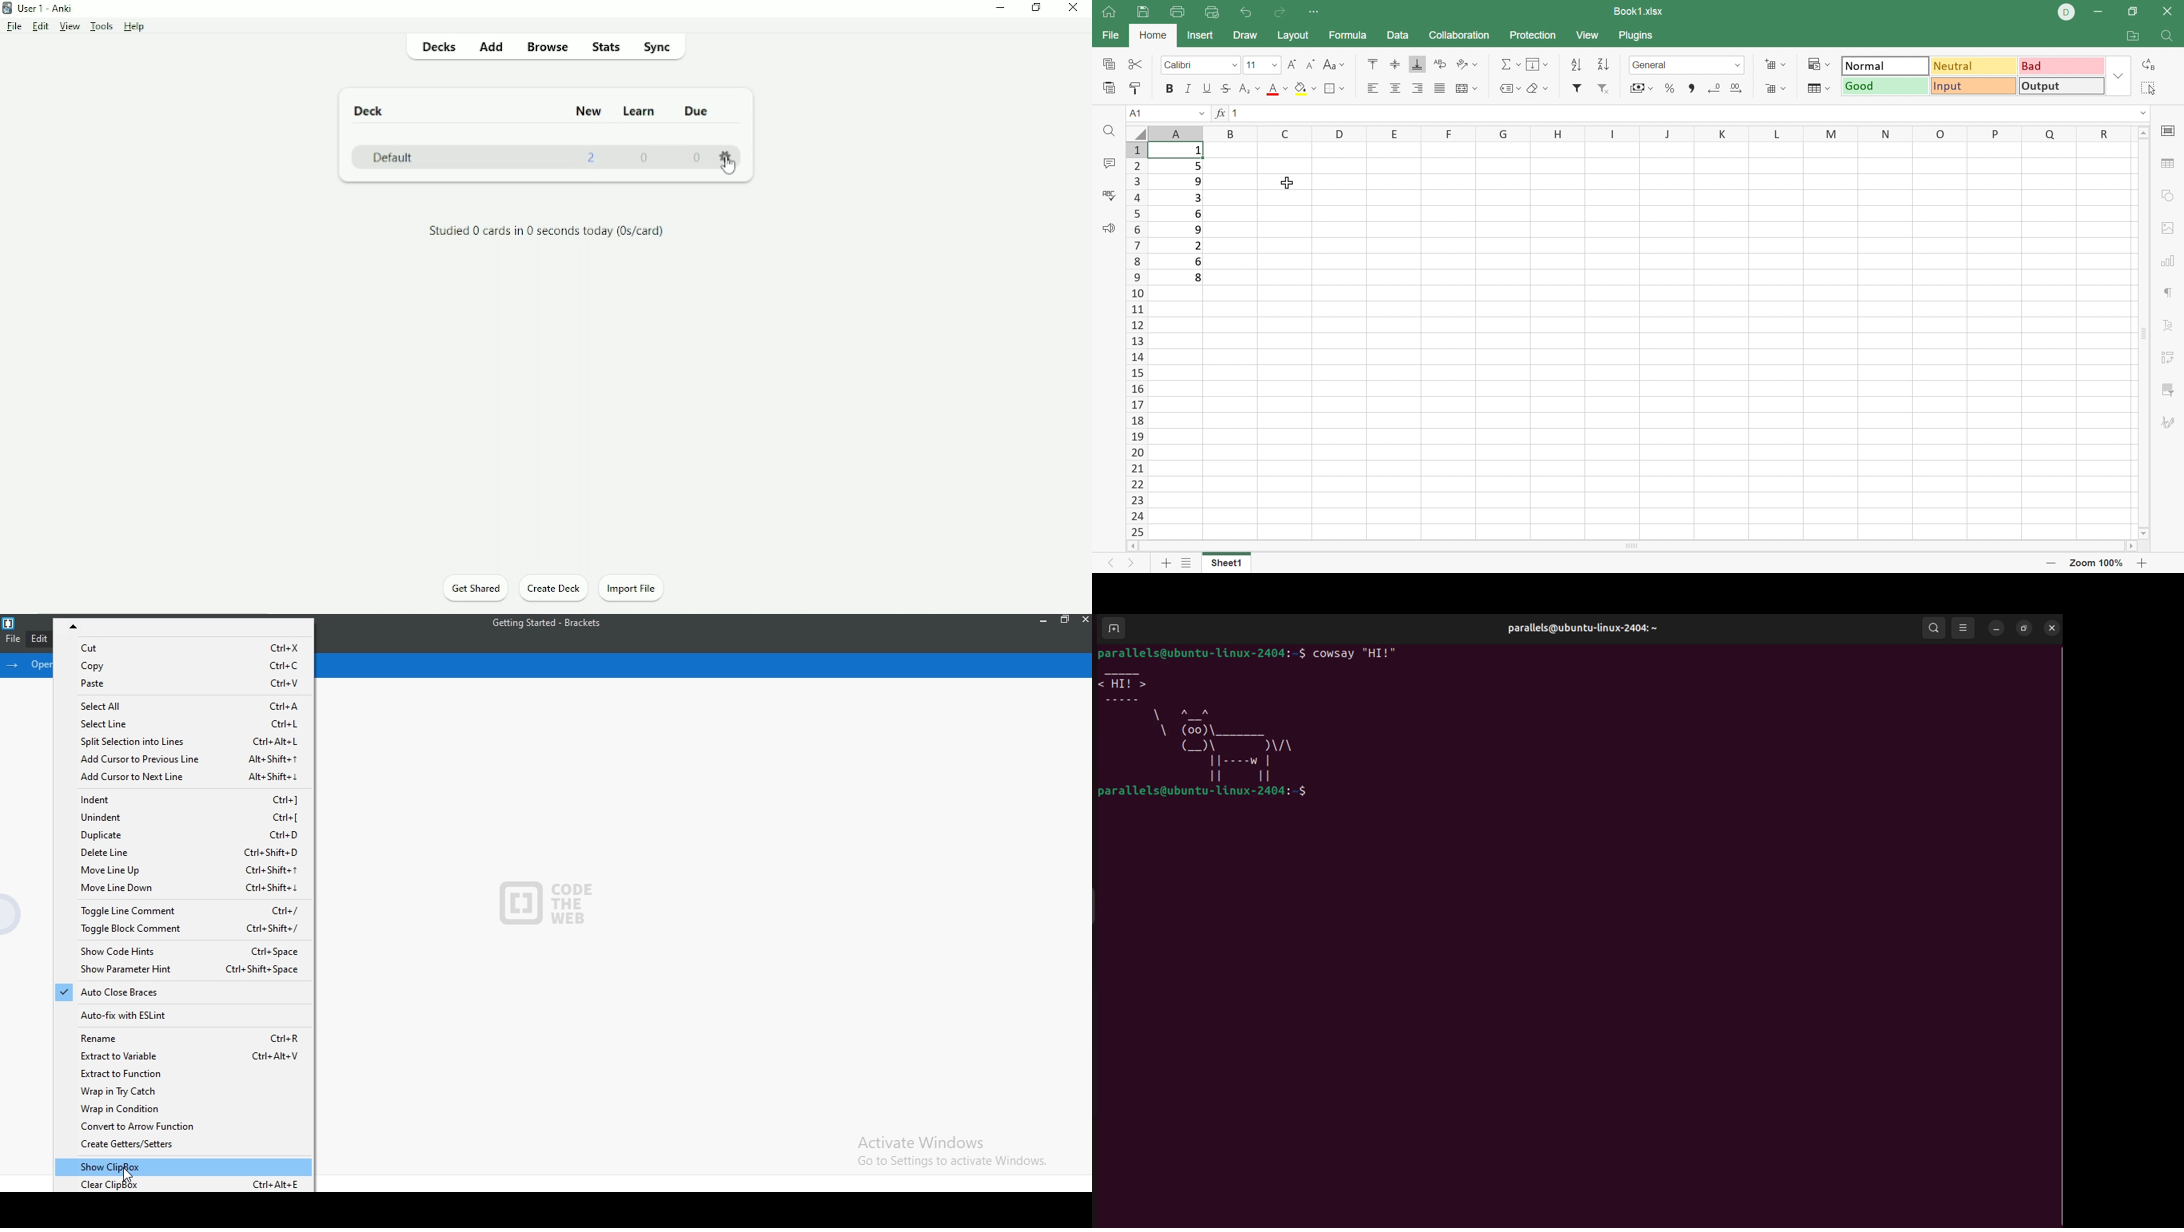 The image size is (2184, 1232). Describe the element at coordinates (1884, 65) in the screenshot. I see `Normal` at that location.